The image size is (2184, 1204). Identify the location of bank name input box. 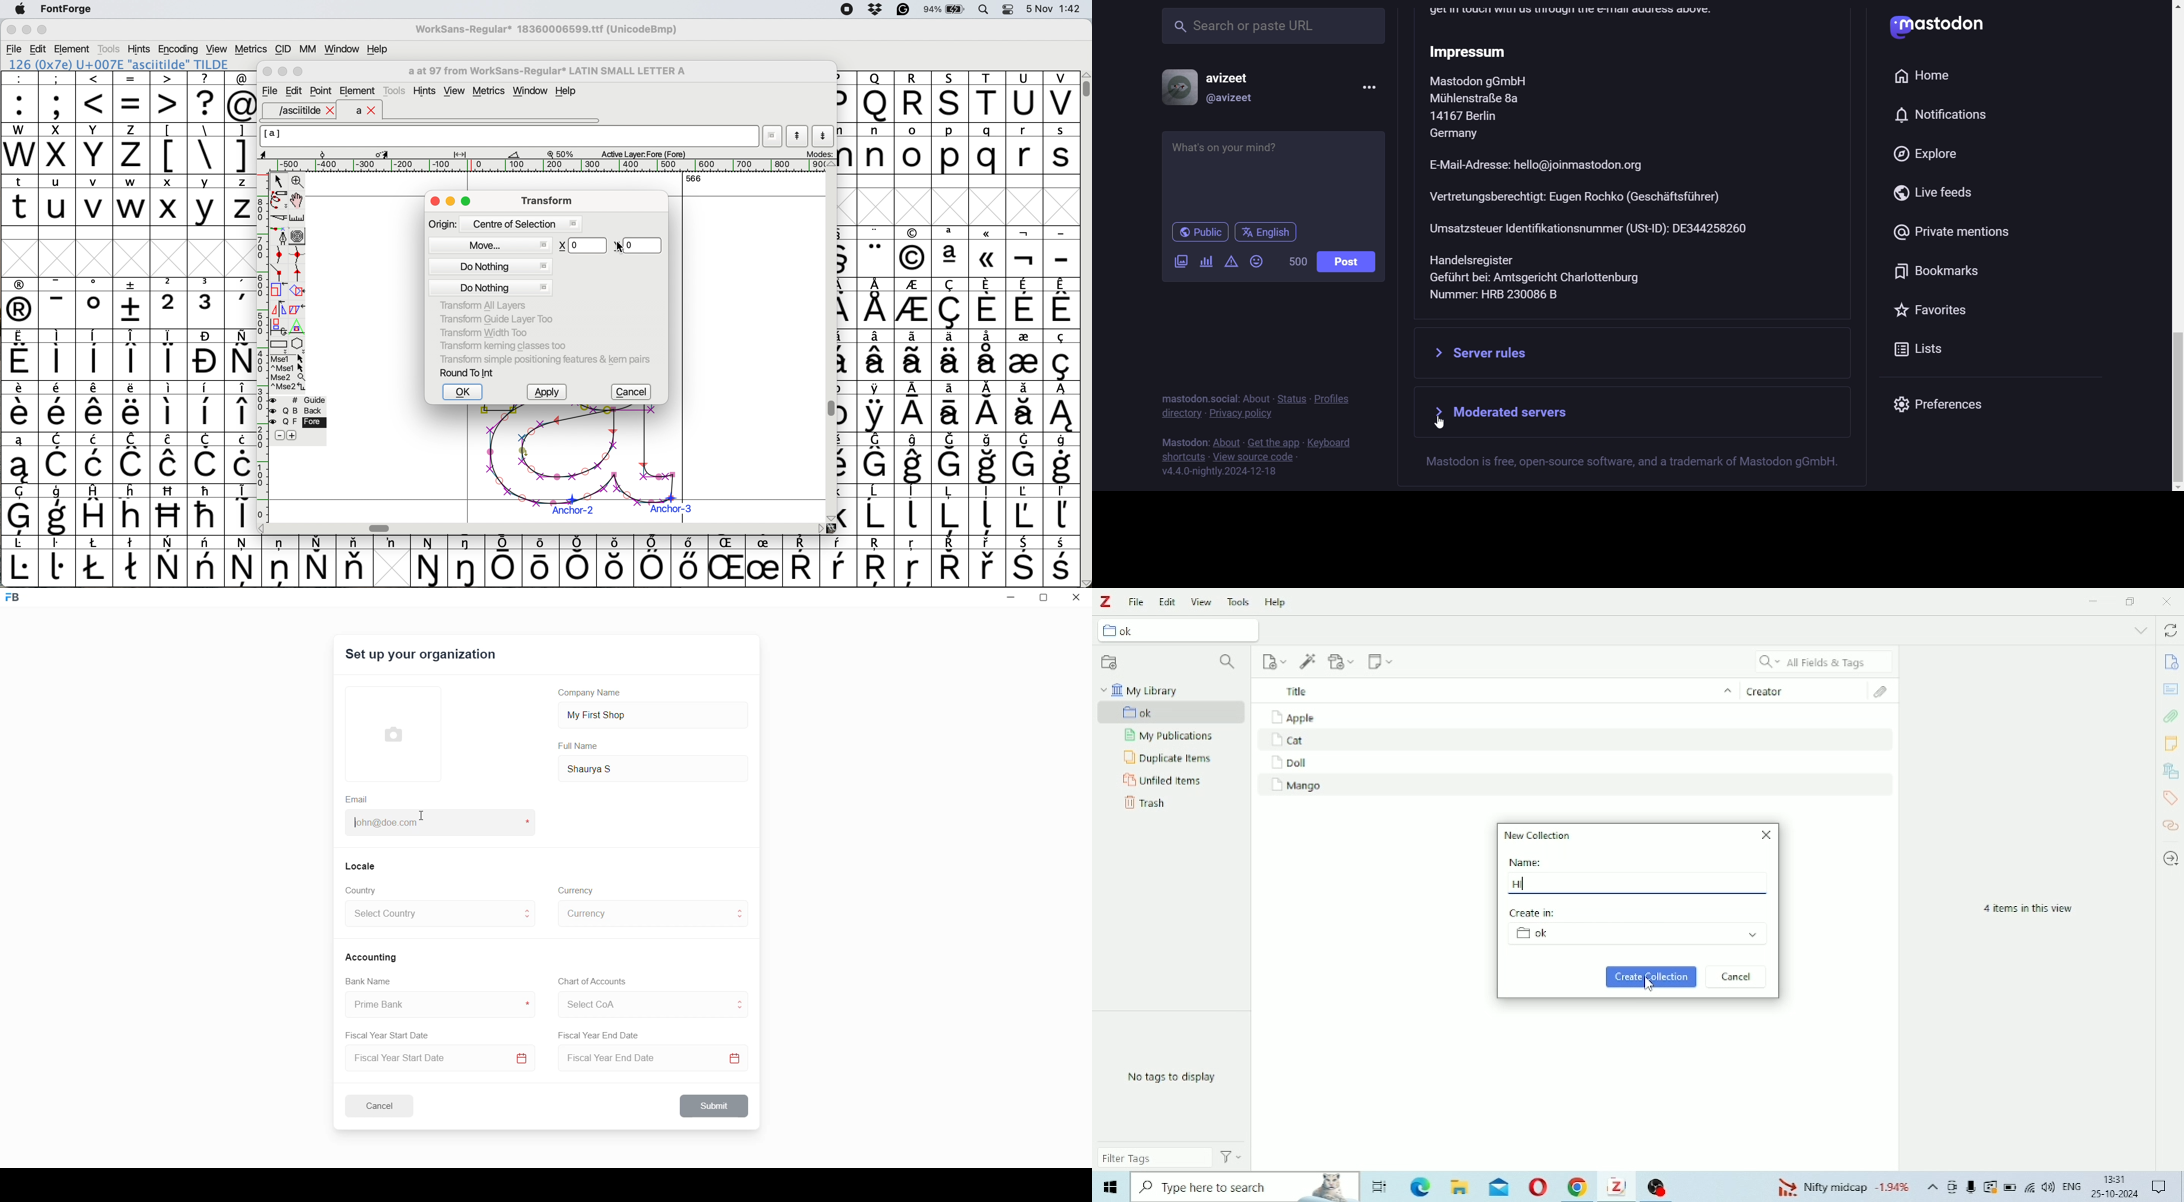
(436, 1005).